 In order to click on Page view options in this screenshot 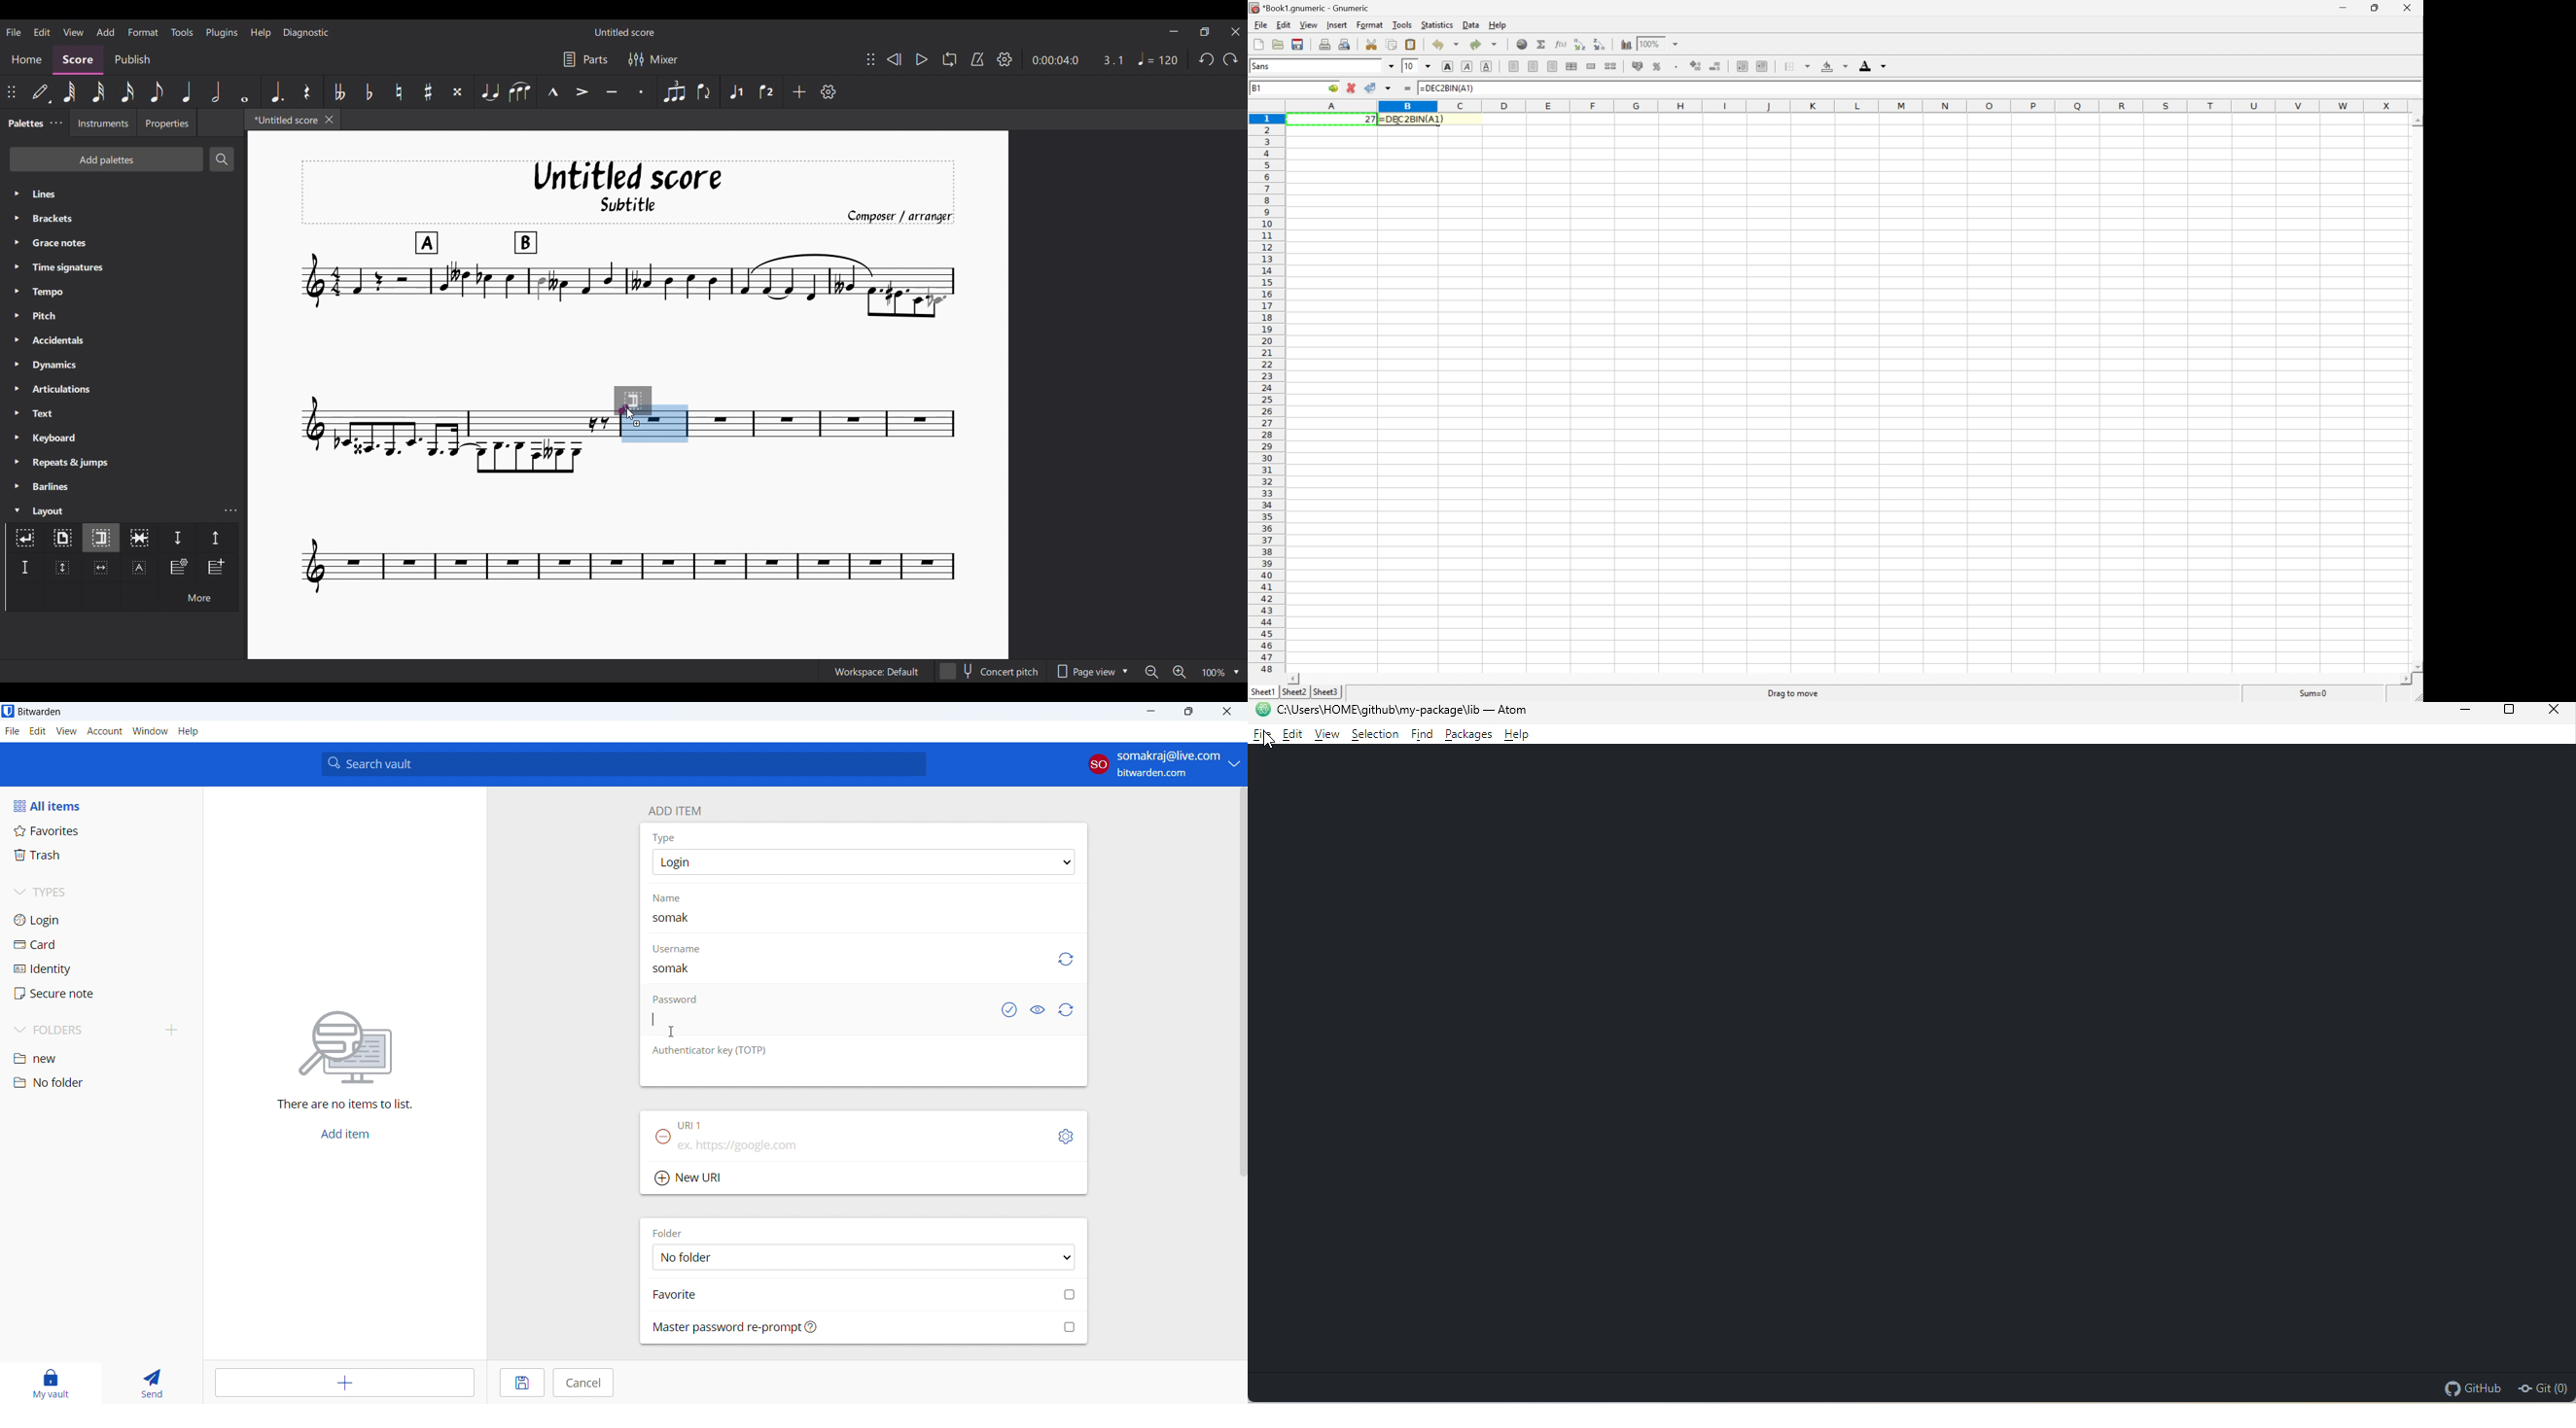, I will do `click(1091, 671)`.